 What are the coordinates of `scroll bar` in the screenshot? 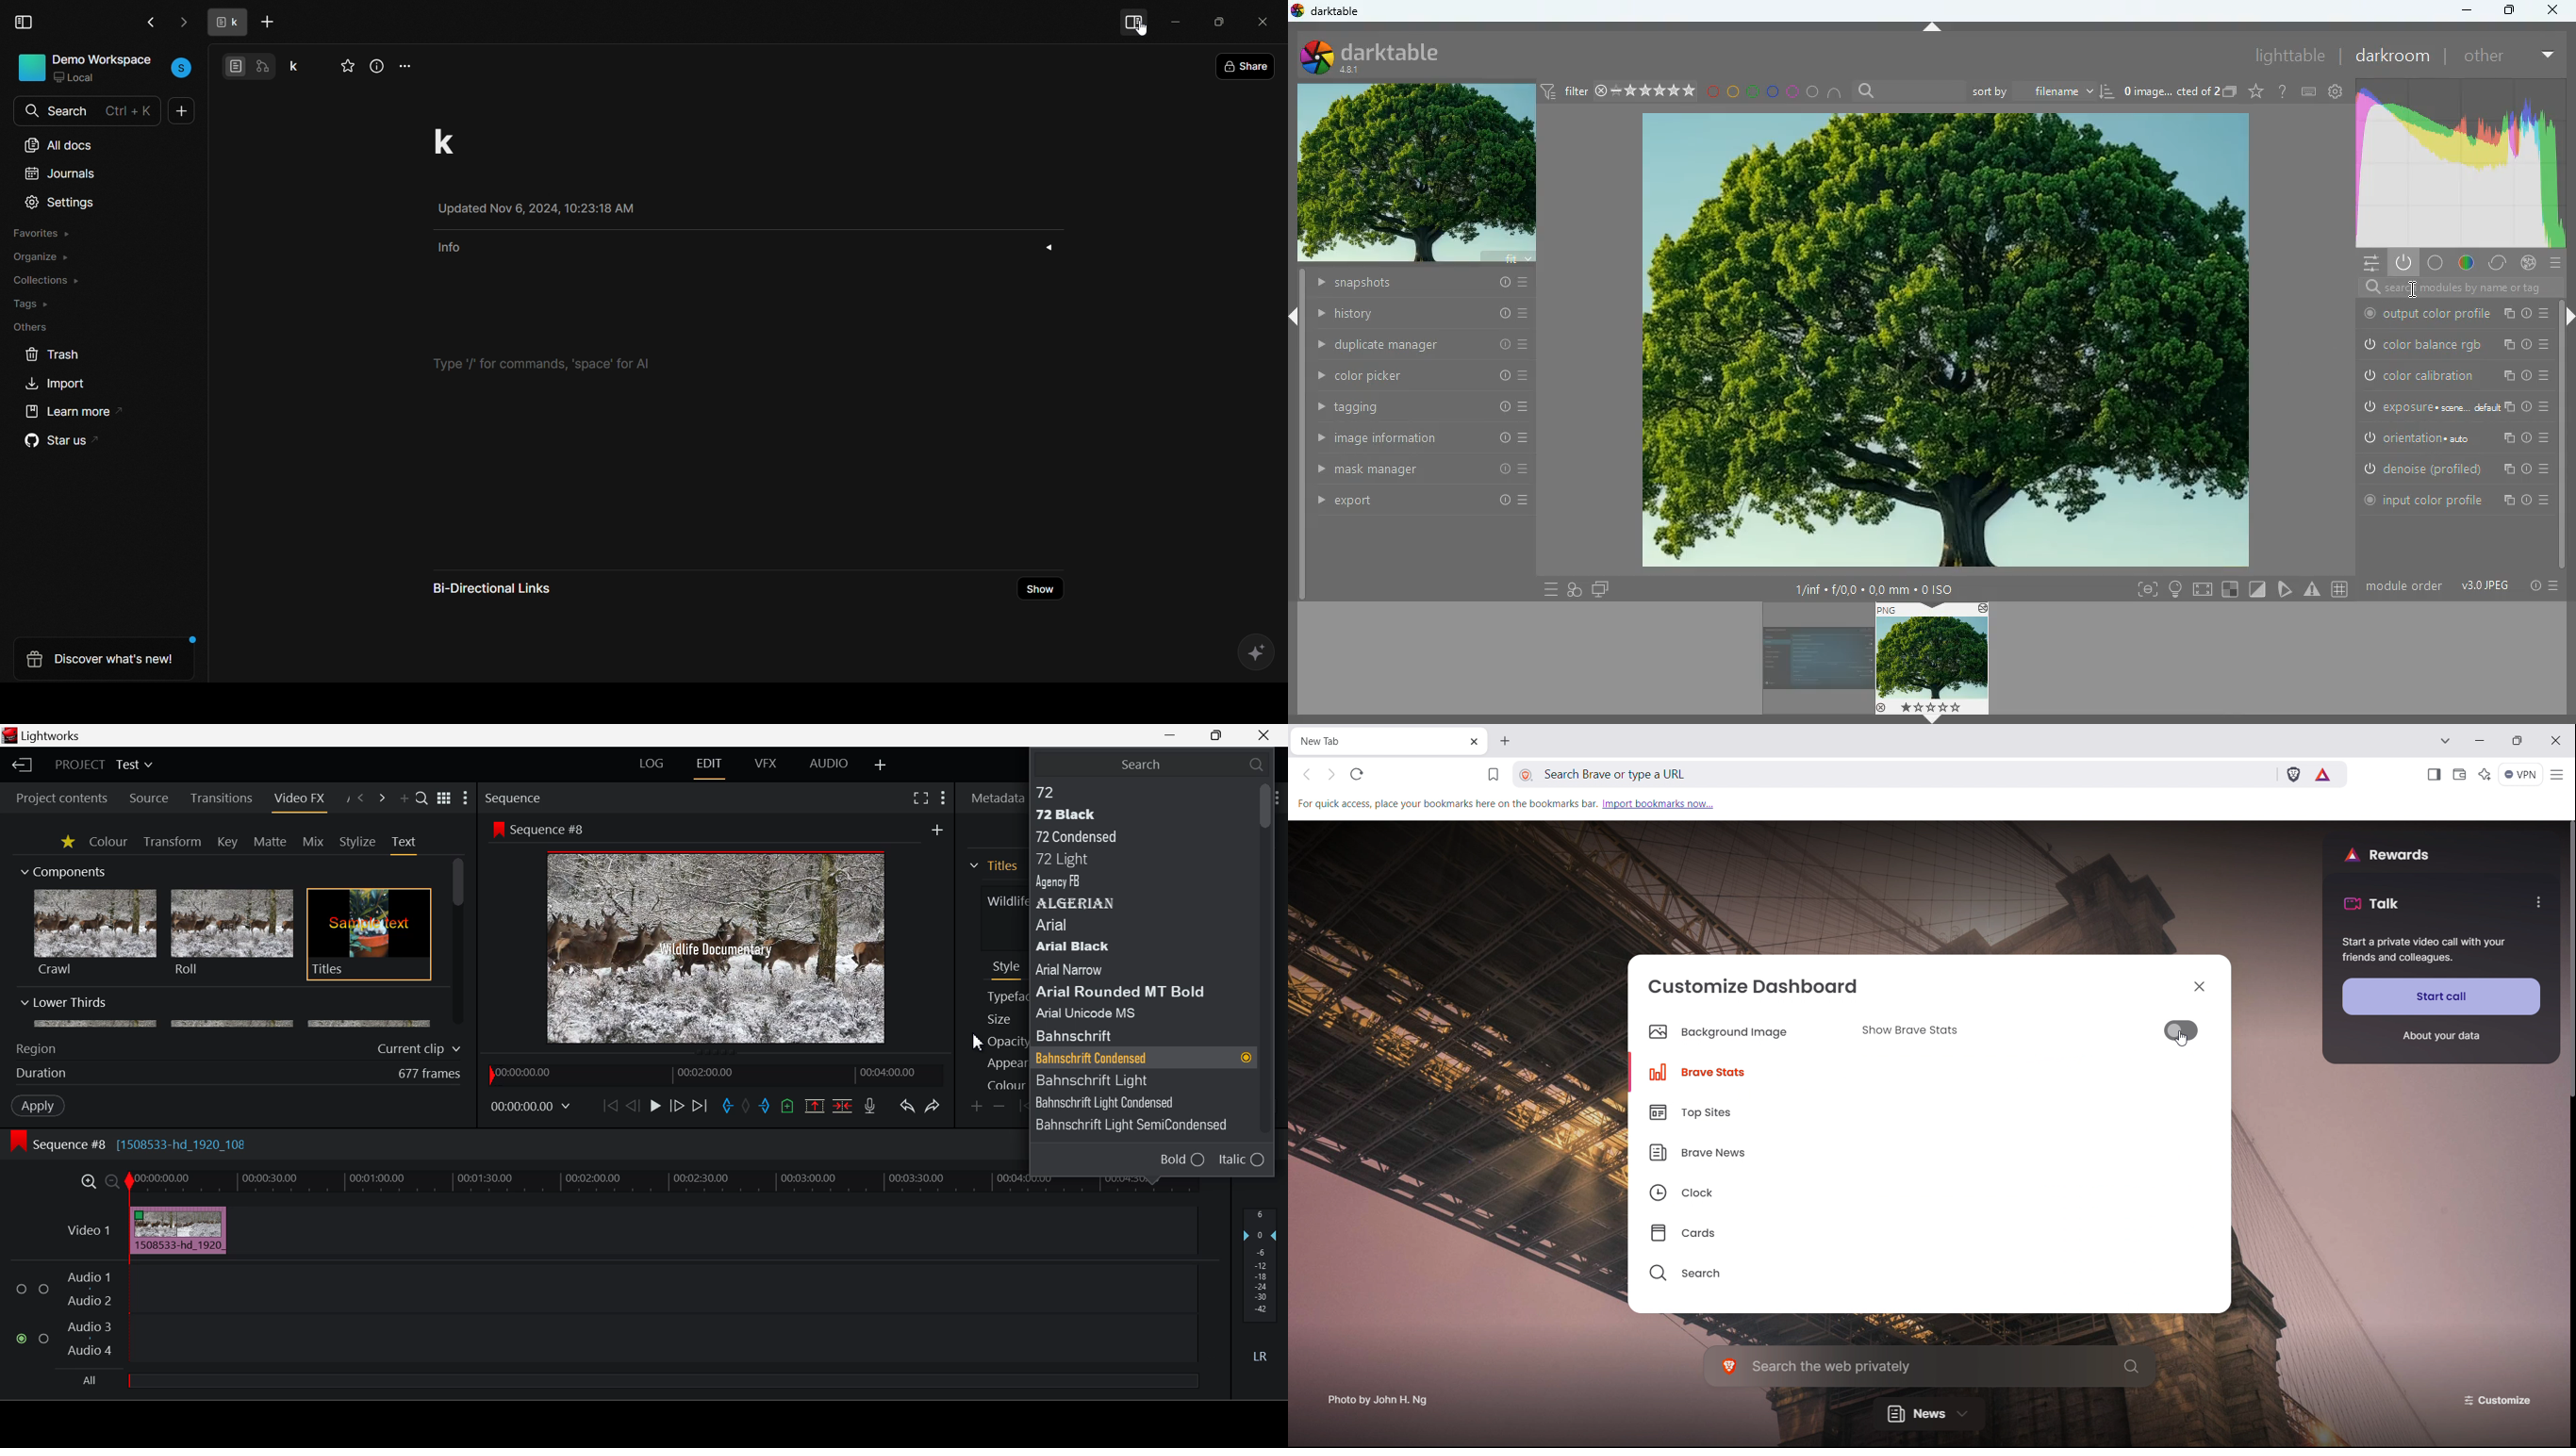 It's located at (2567, 1270).